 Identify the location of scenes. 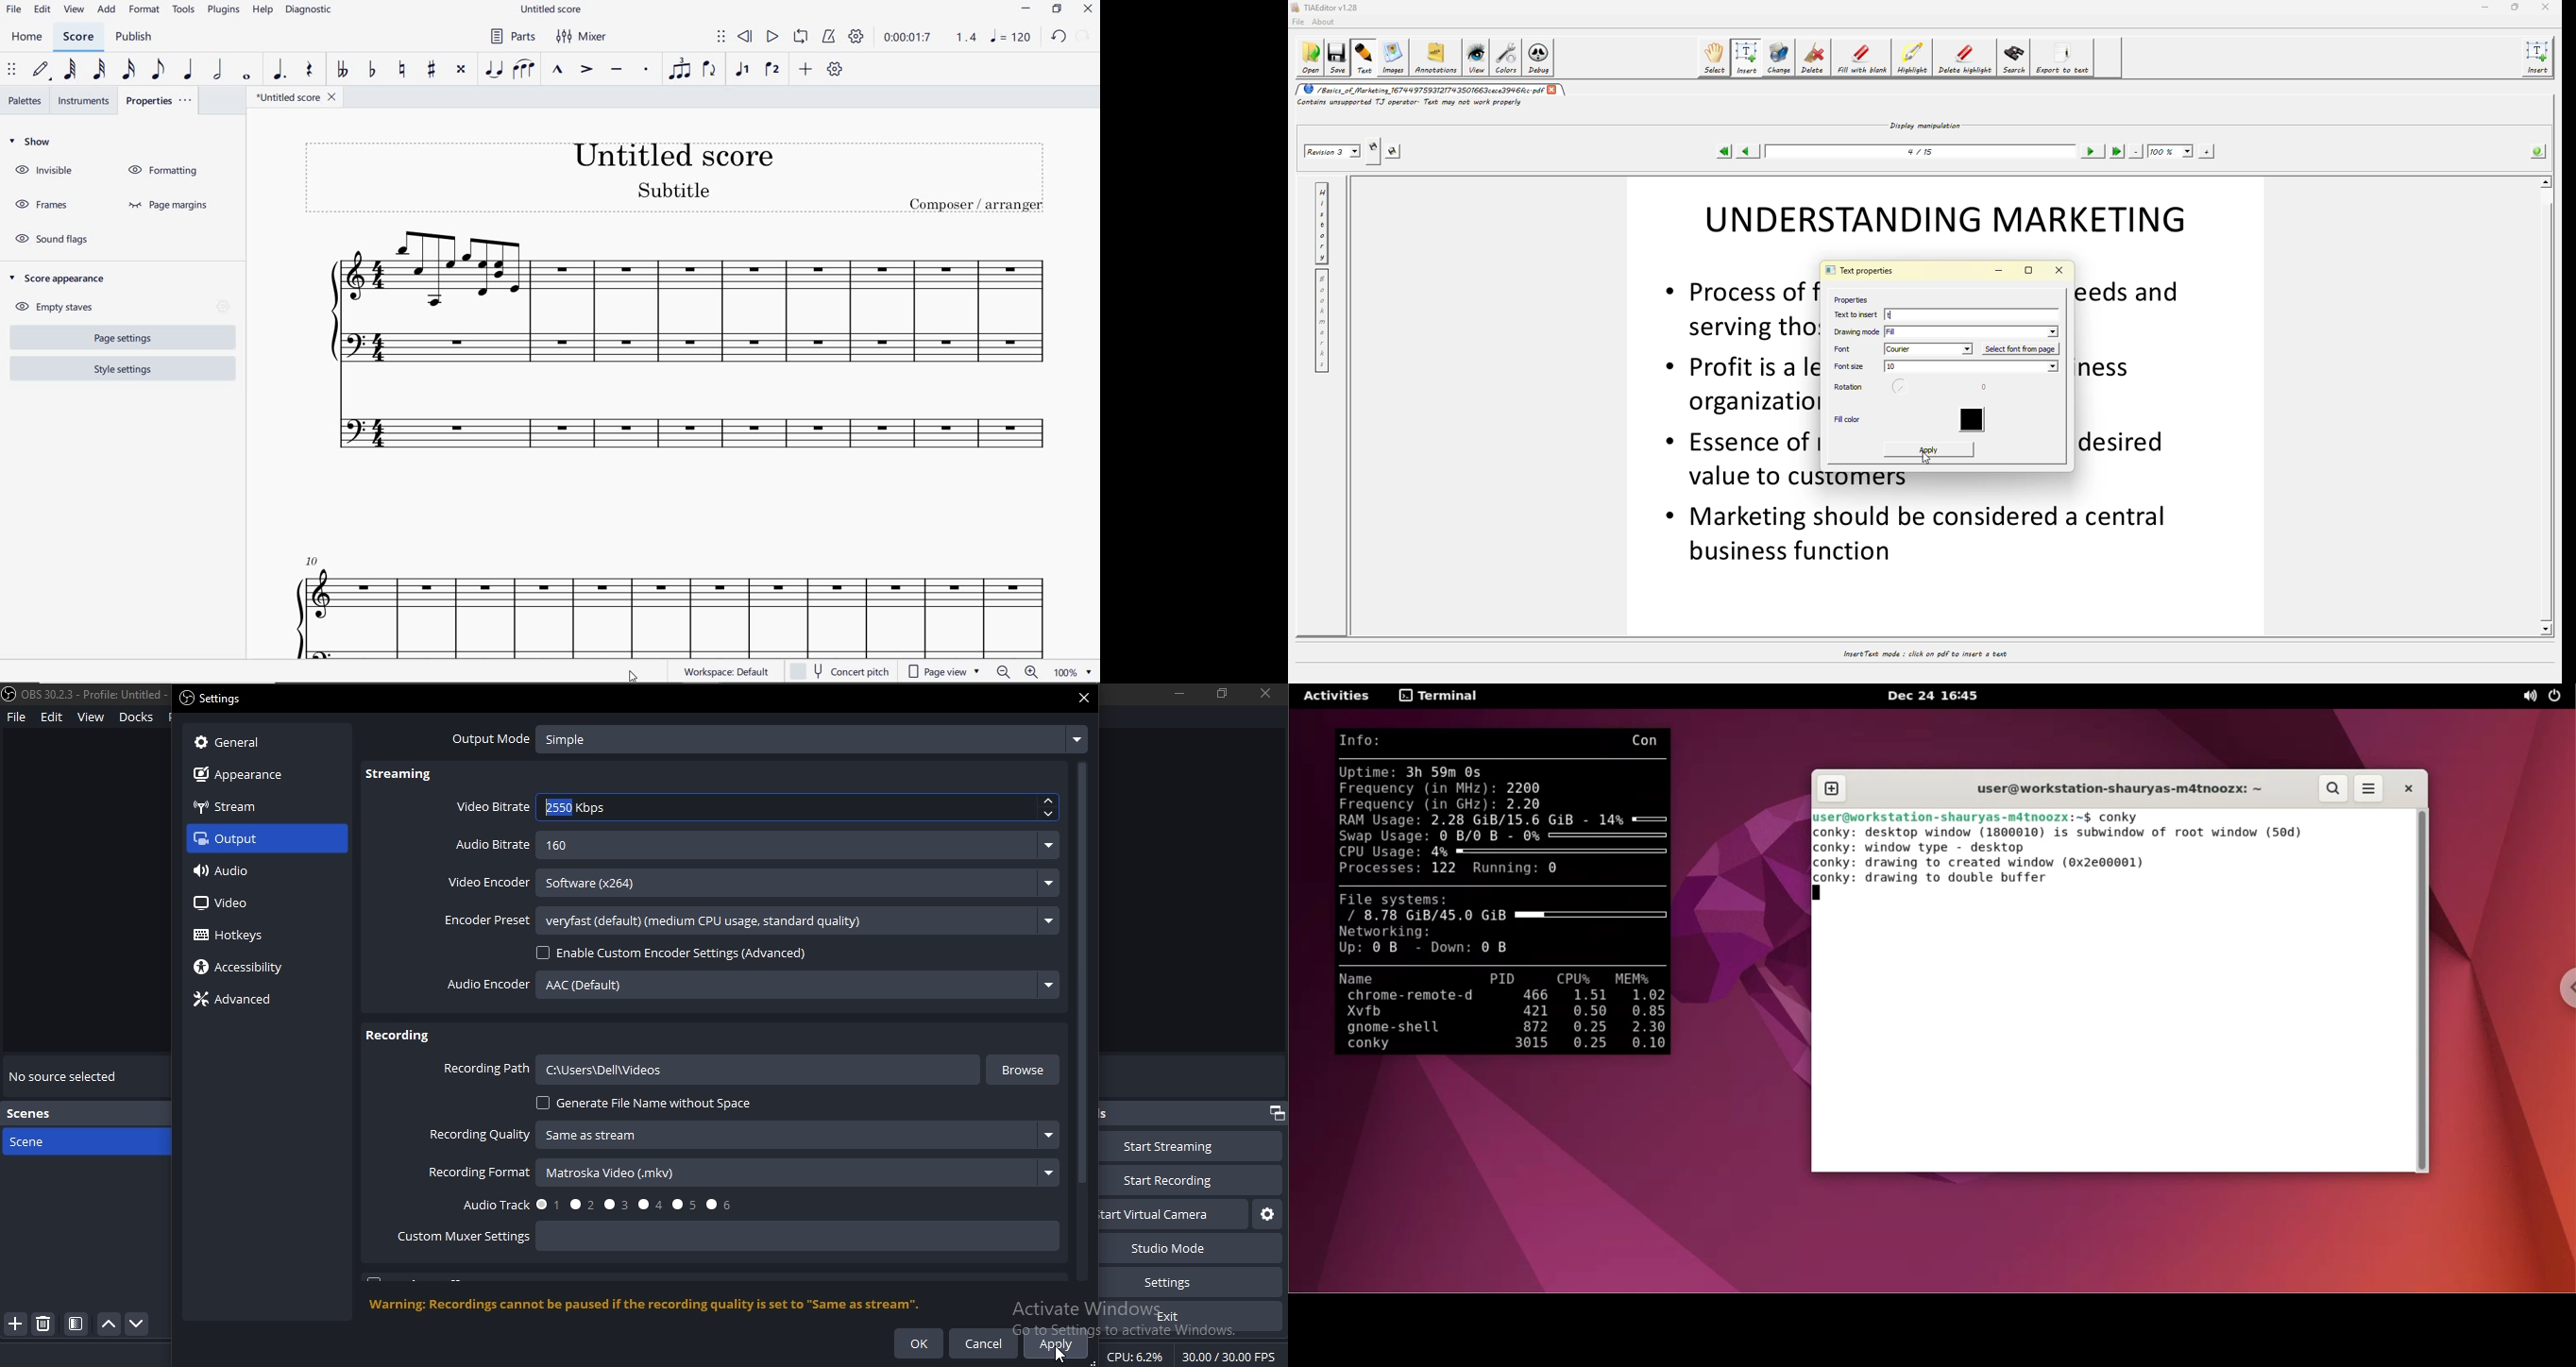
(36, 1115).